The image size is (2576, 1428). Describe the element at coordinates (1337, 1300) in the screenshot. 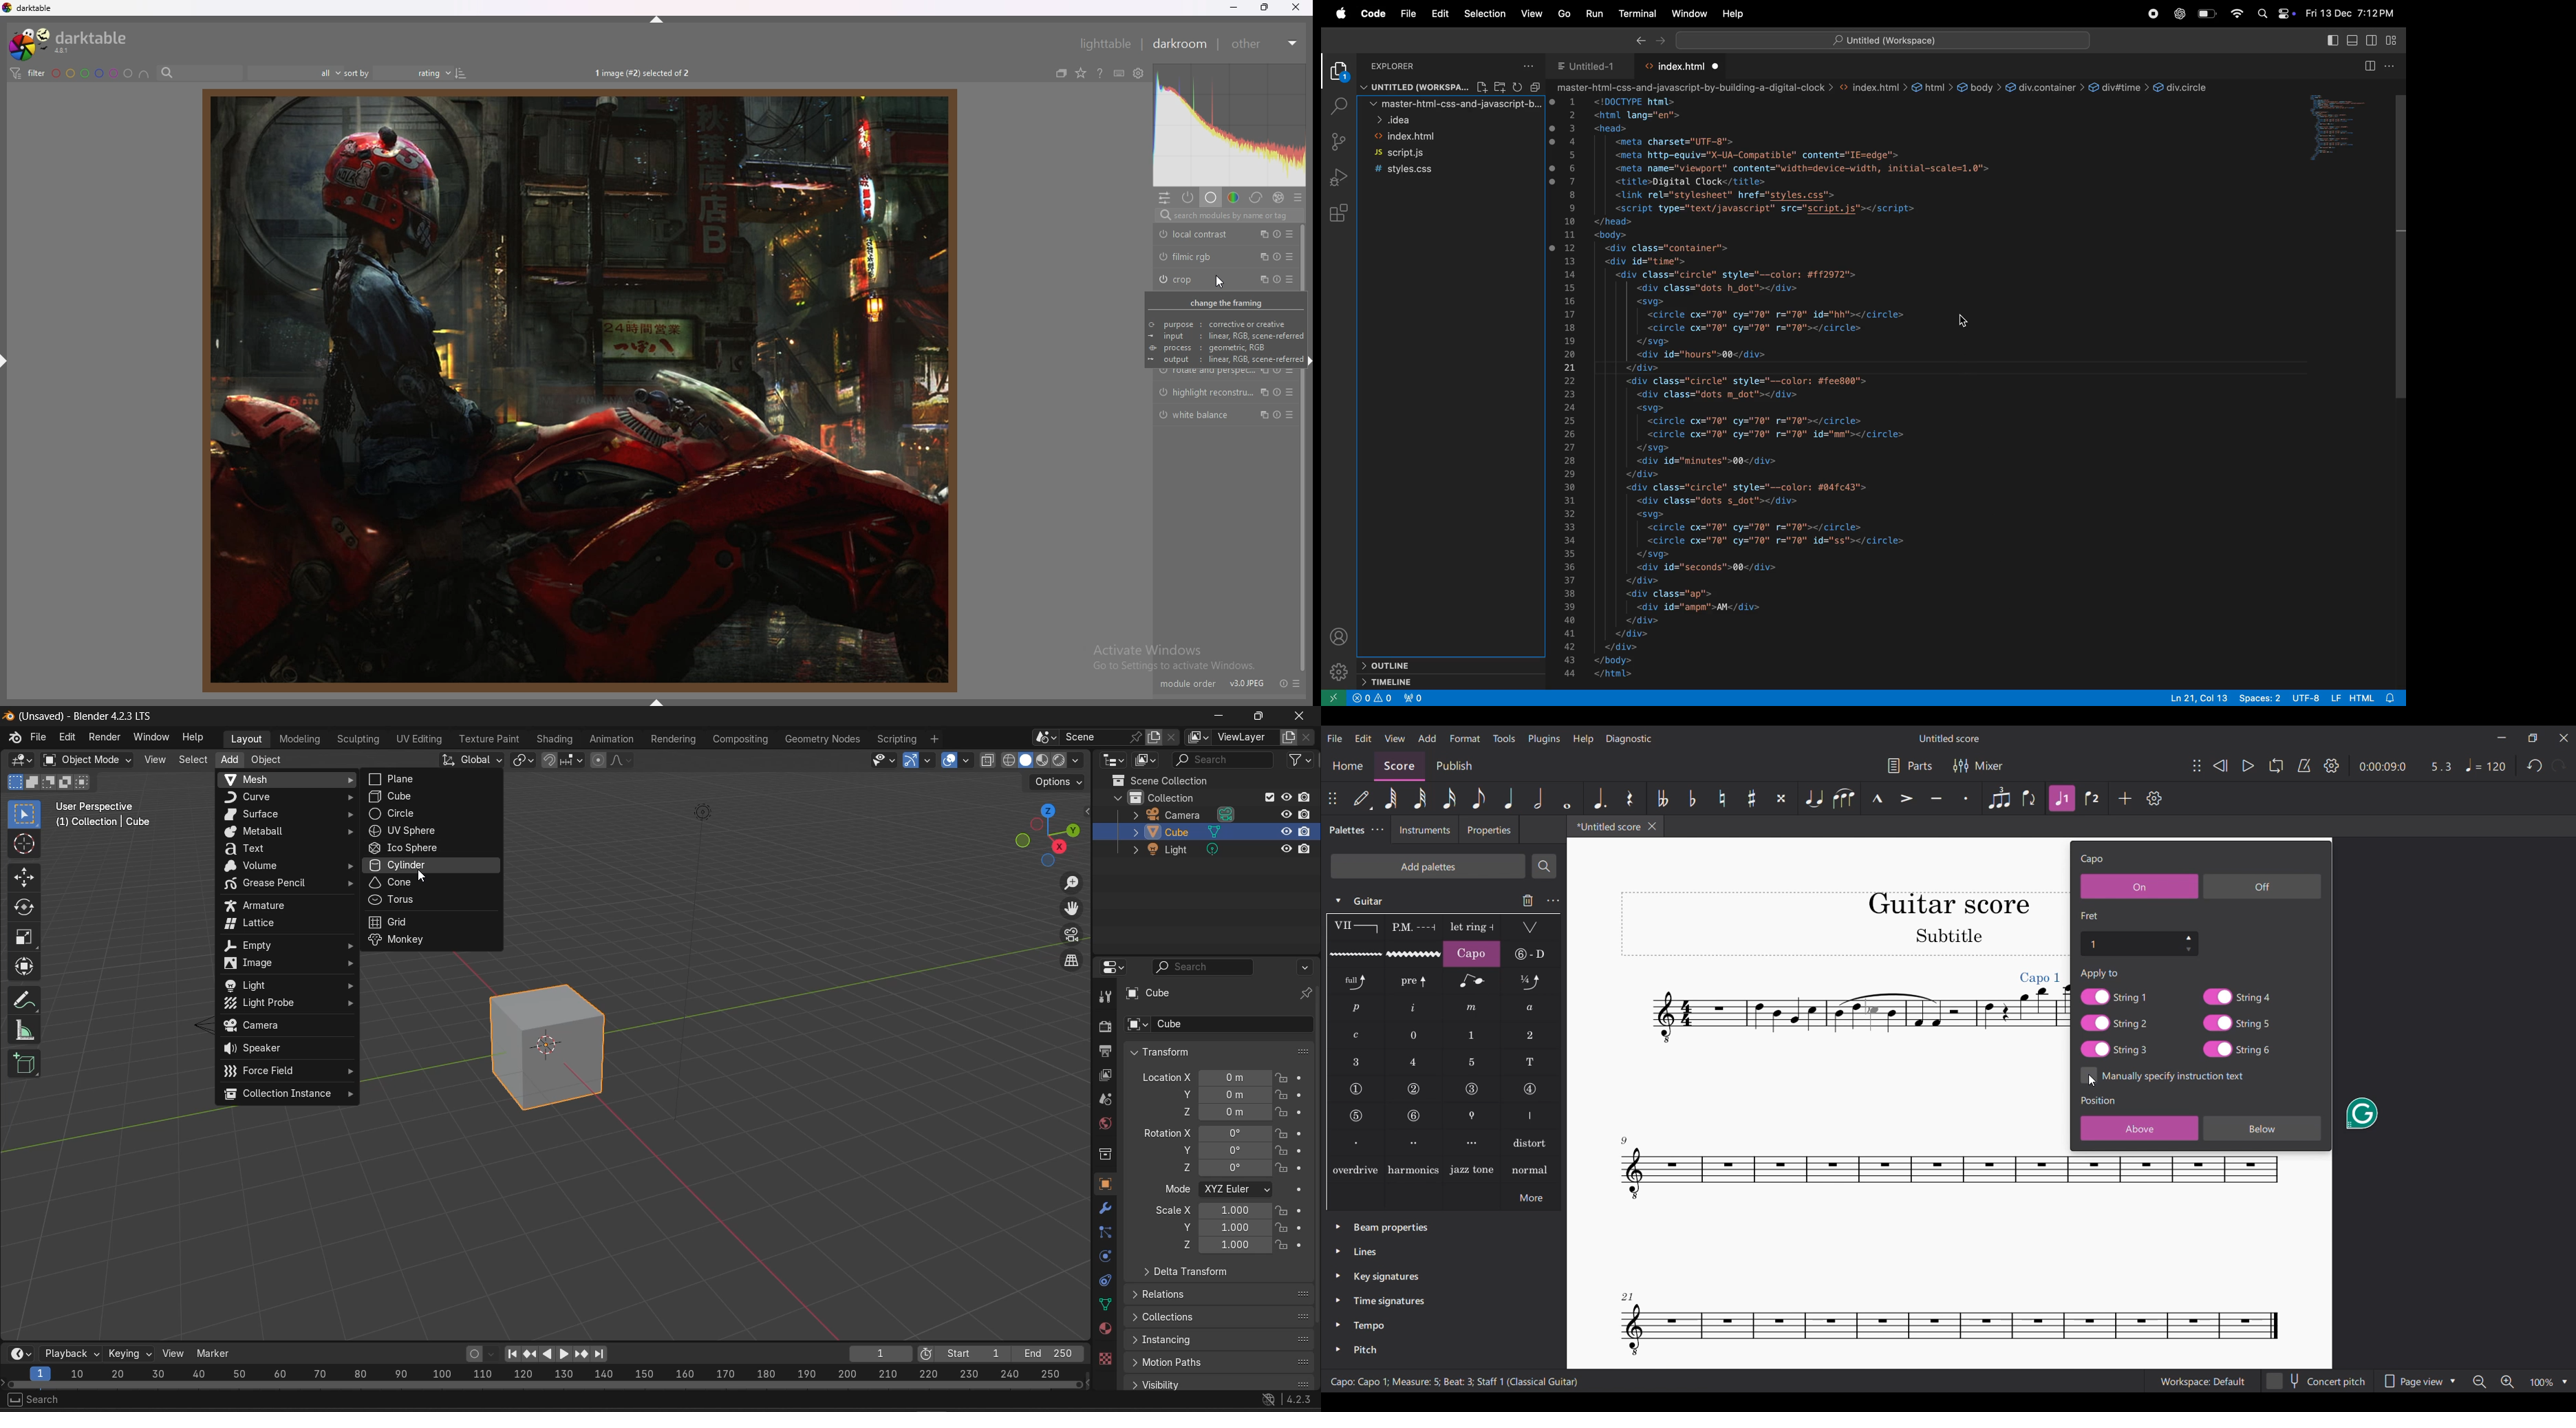

I see `Click to expand time signatures palette` at that location.